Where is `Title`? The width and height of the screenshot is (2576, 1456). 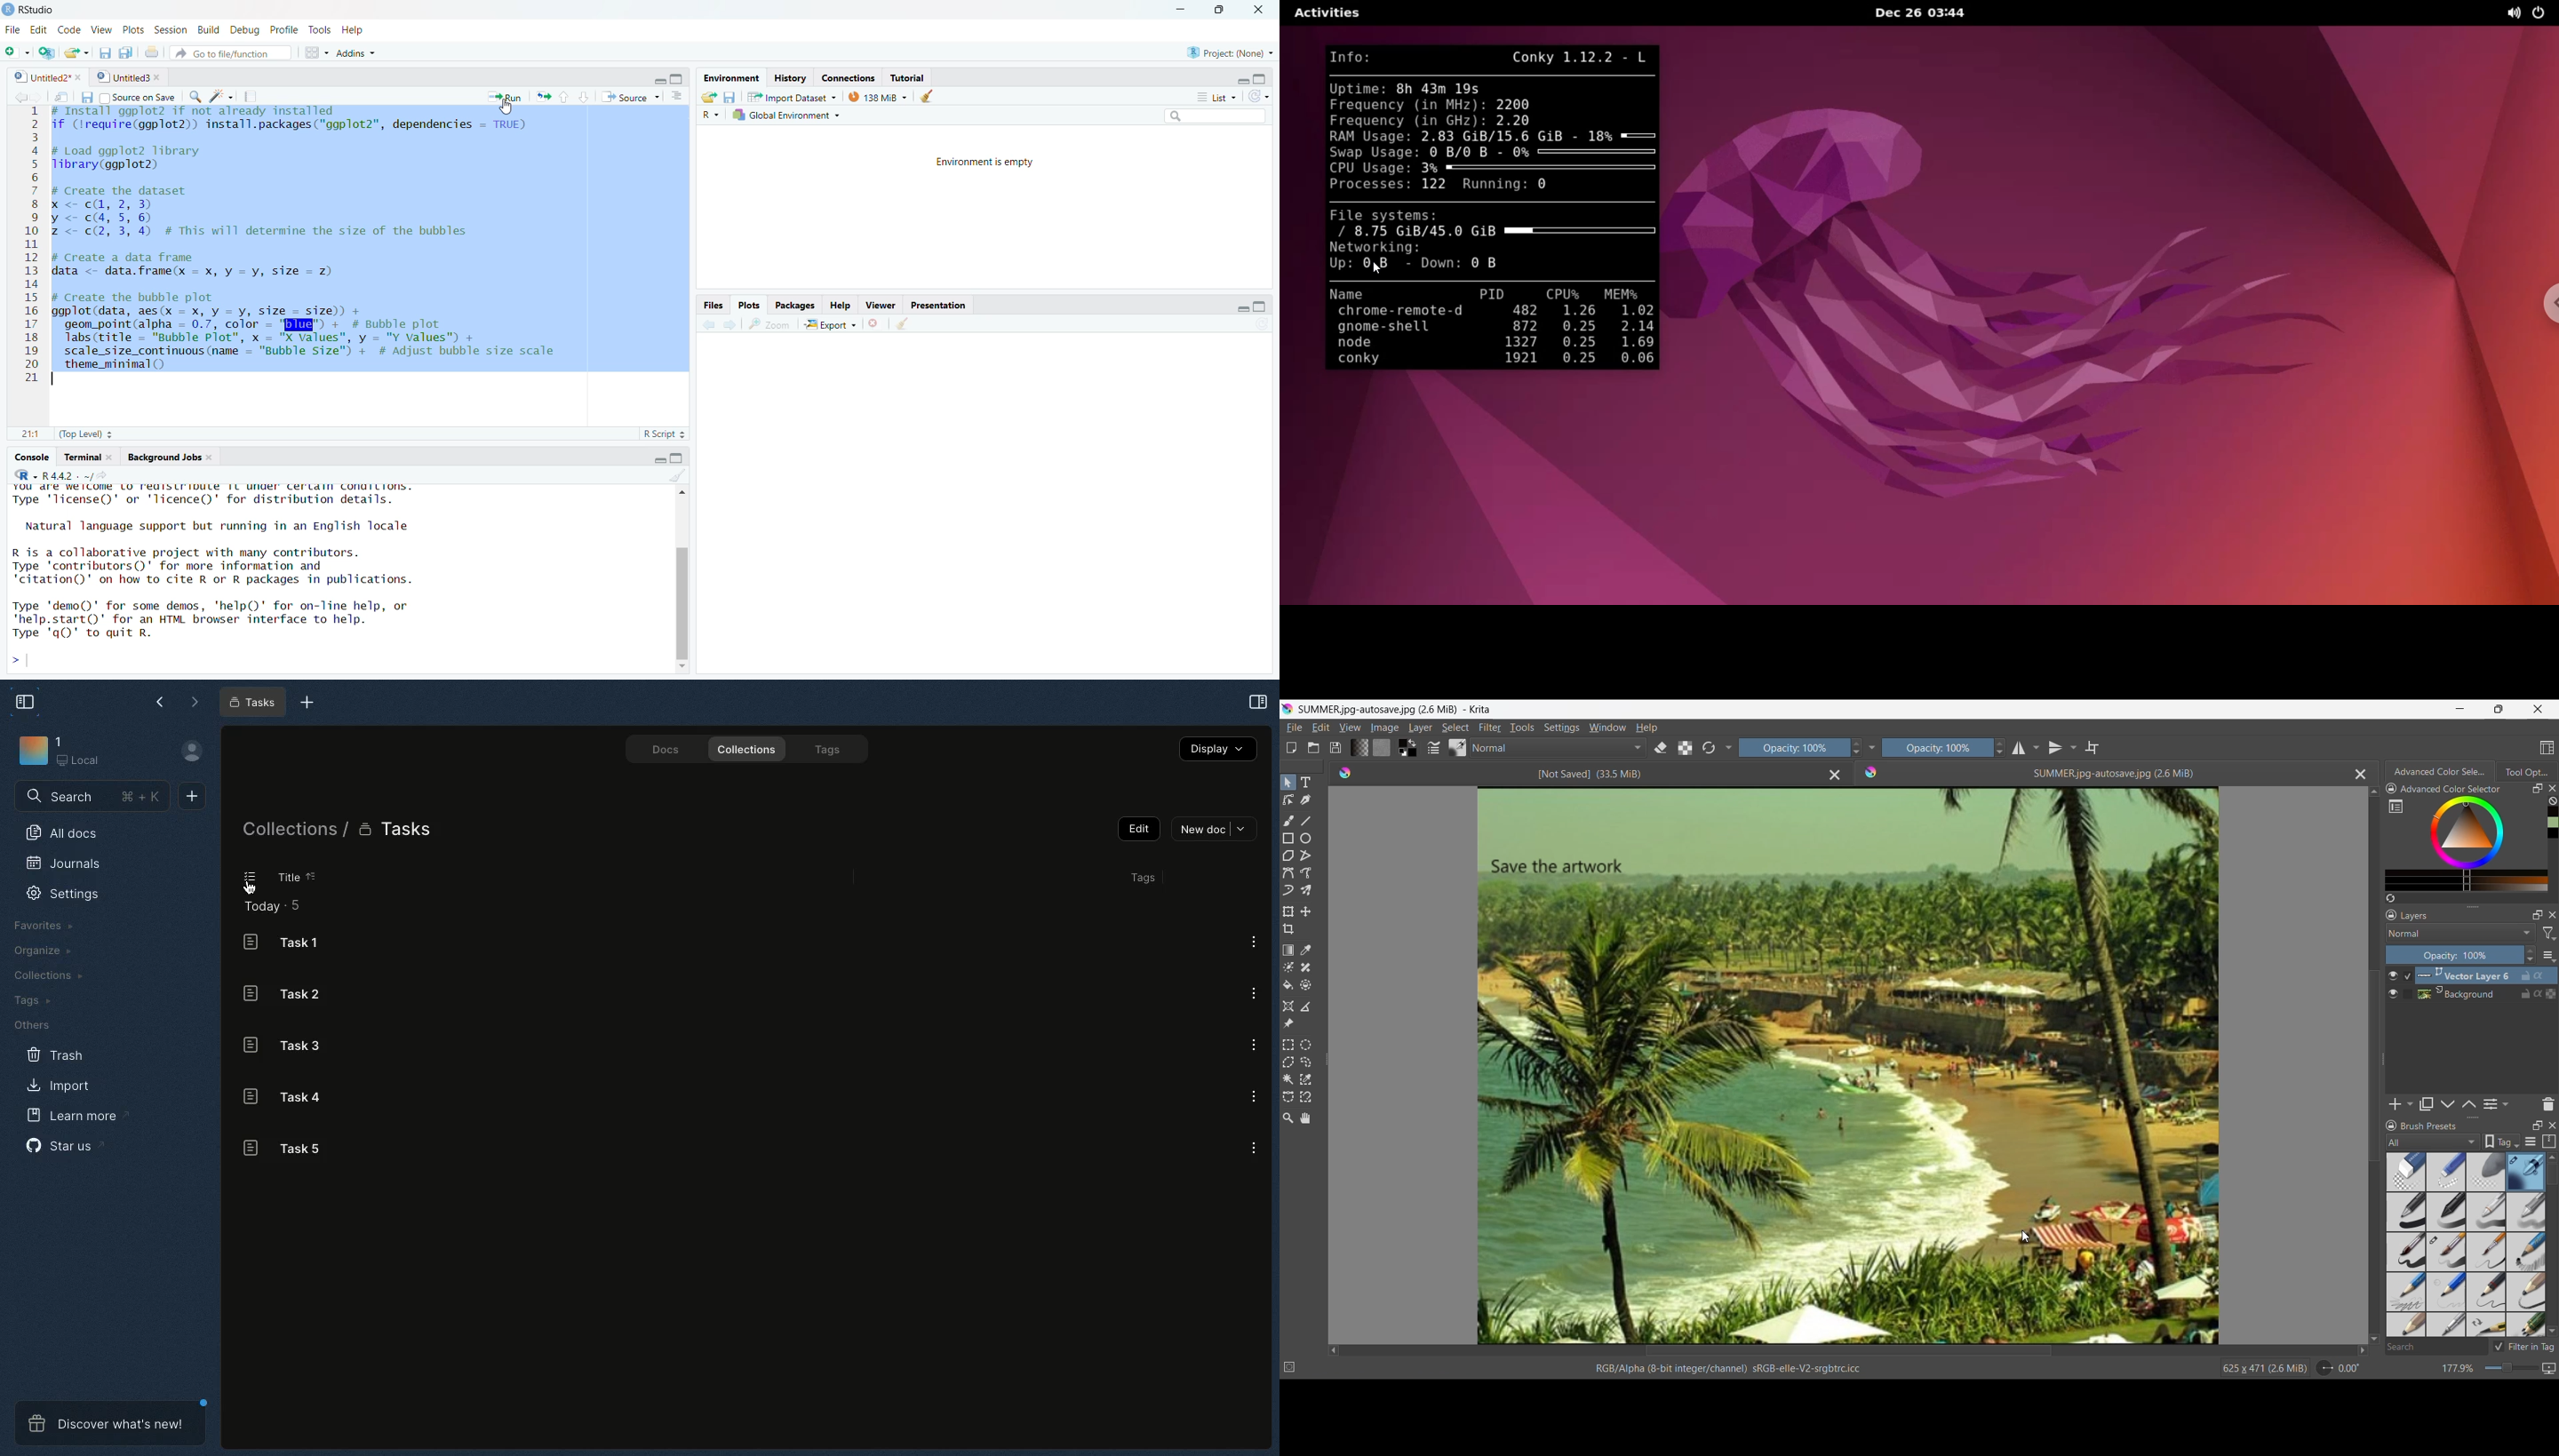
Title is located at coordinates (287, 878).